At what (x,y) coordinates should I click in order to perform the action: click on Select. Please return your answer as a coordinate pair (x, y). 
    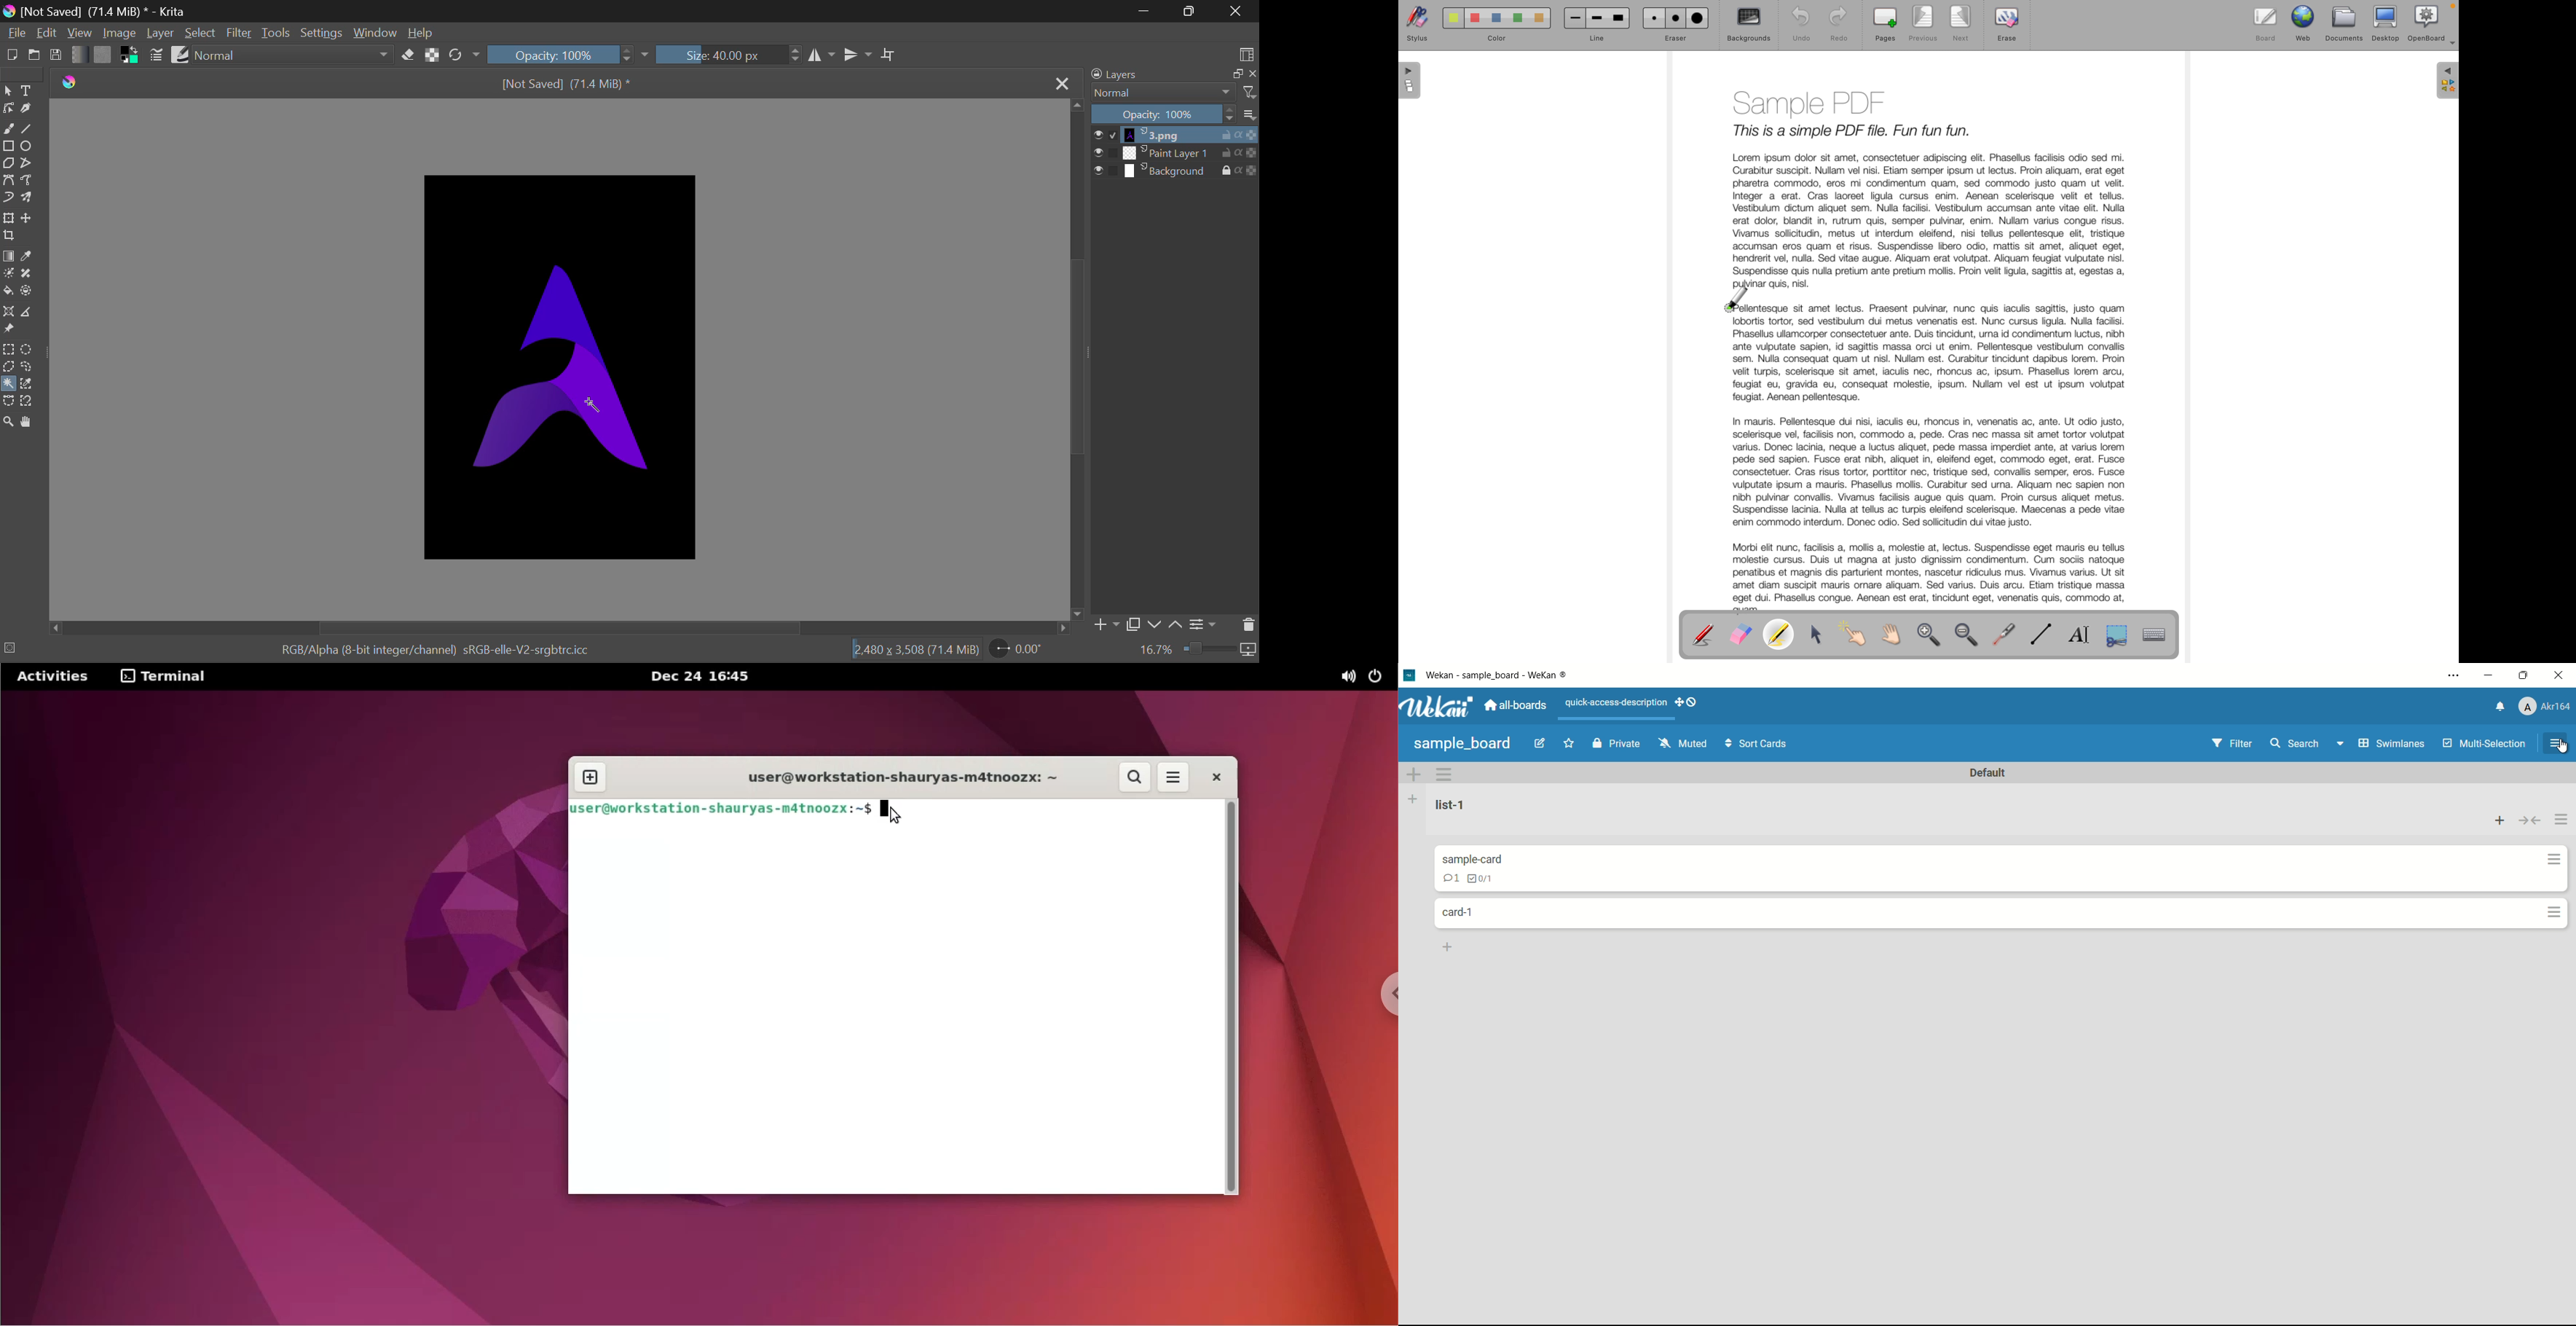
    Looking at the image, I should click on (201, 33).